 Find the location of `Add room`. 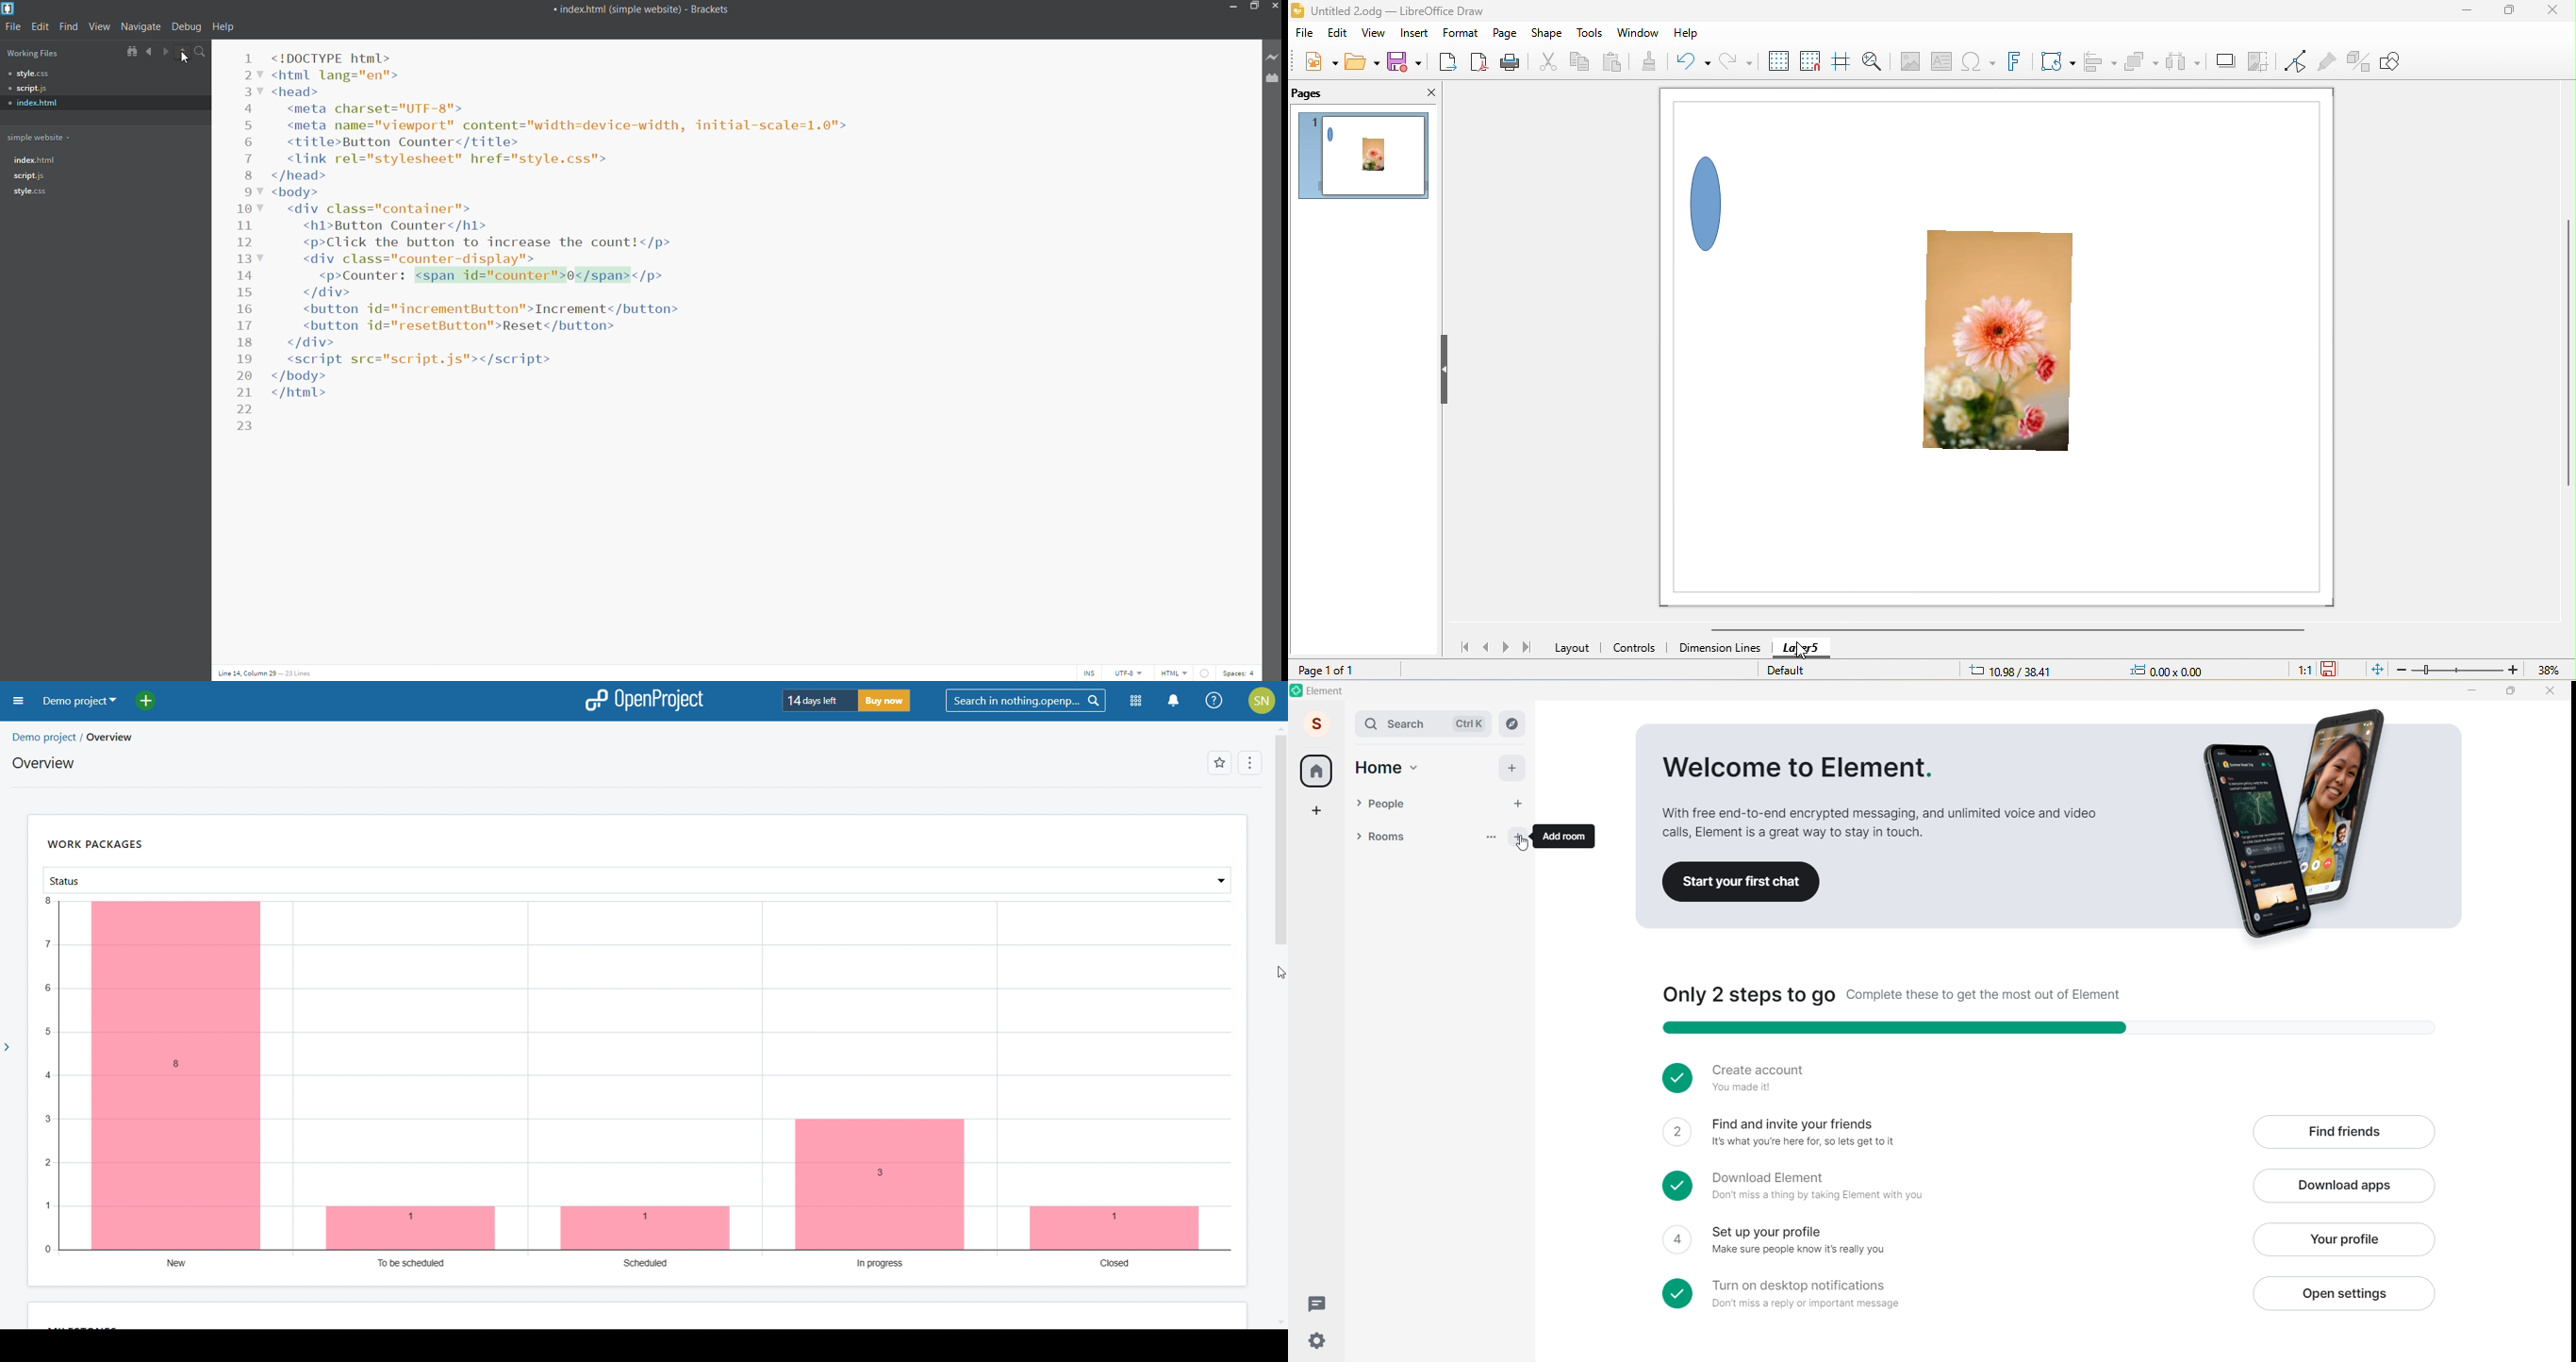

Add room is located at coordinates (1522, 835).